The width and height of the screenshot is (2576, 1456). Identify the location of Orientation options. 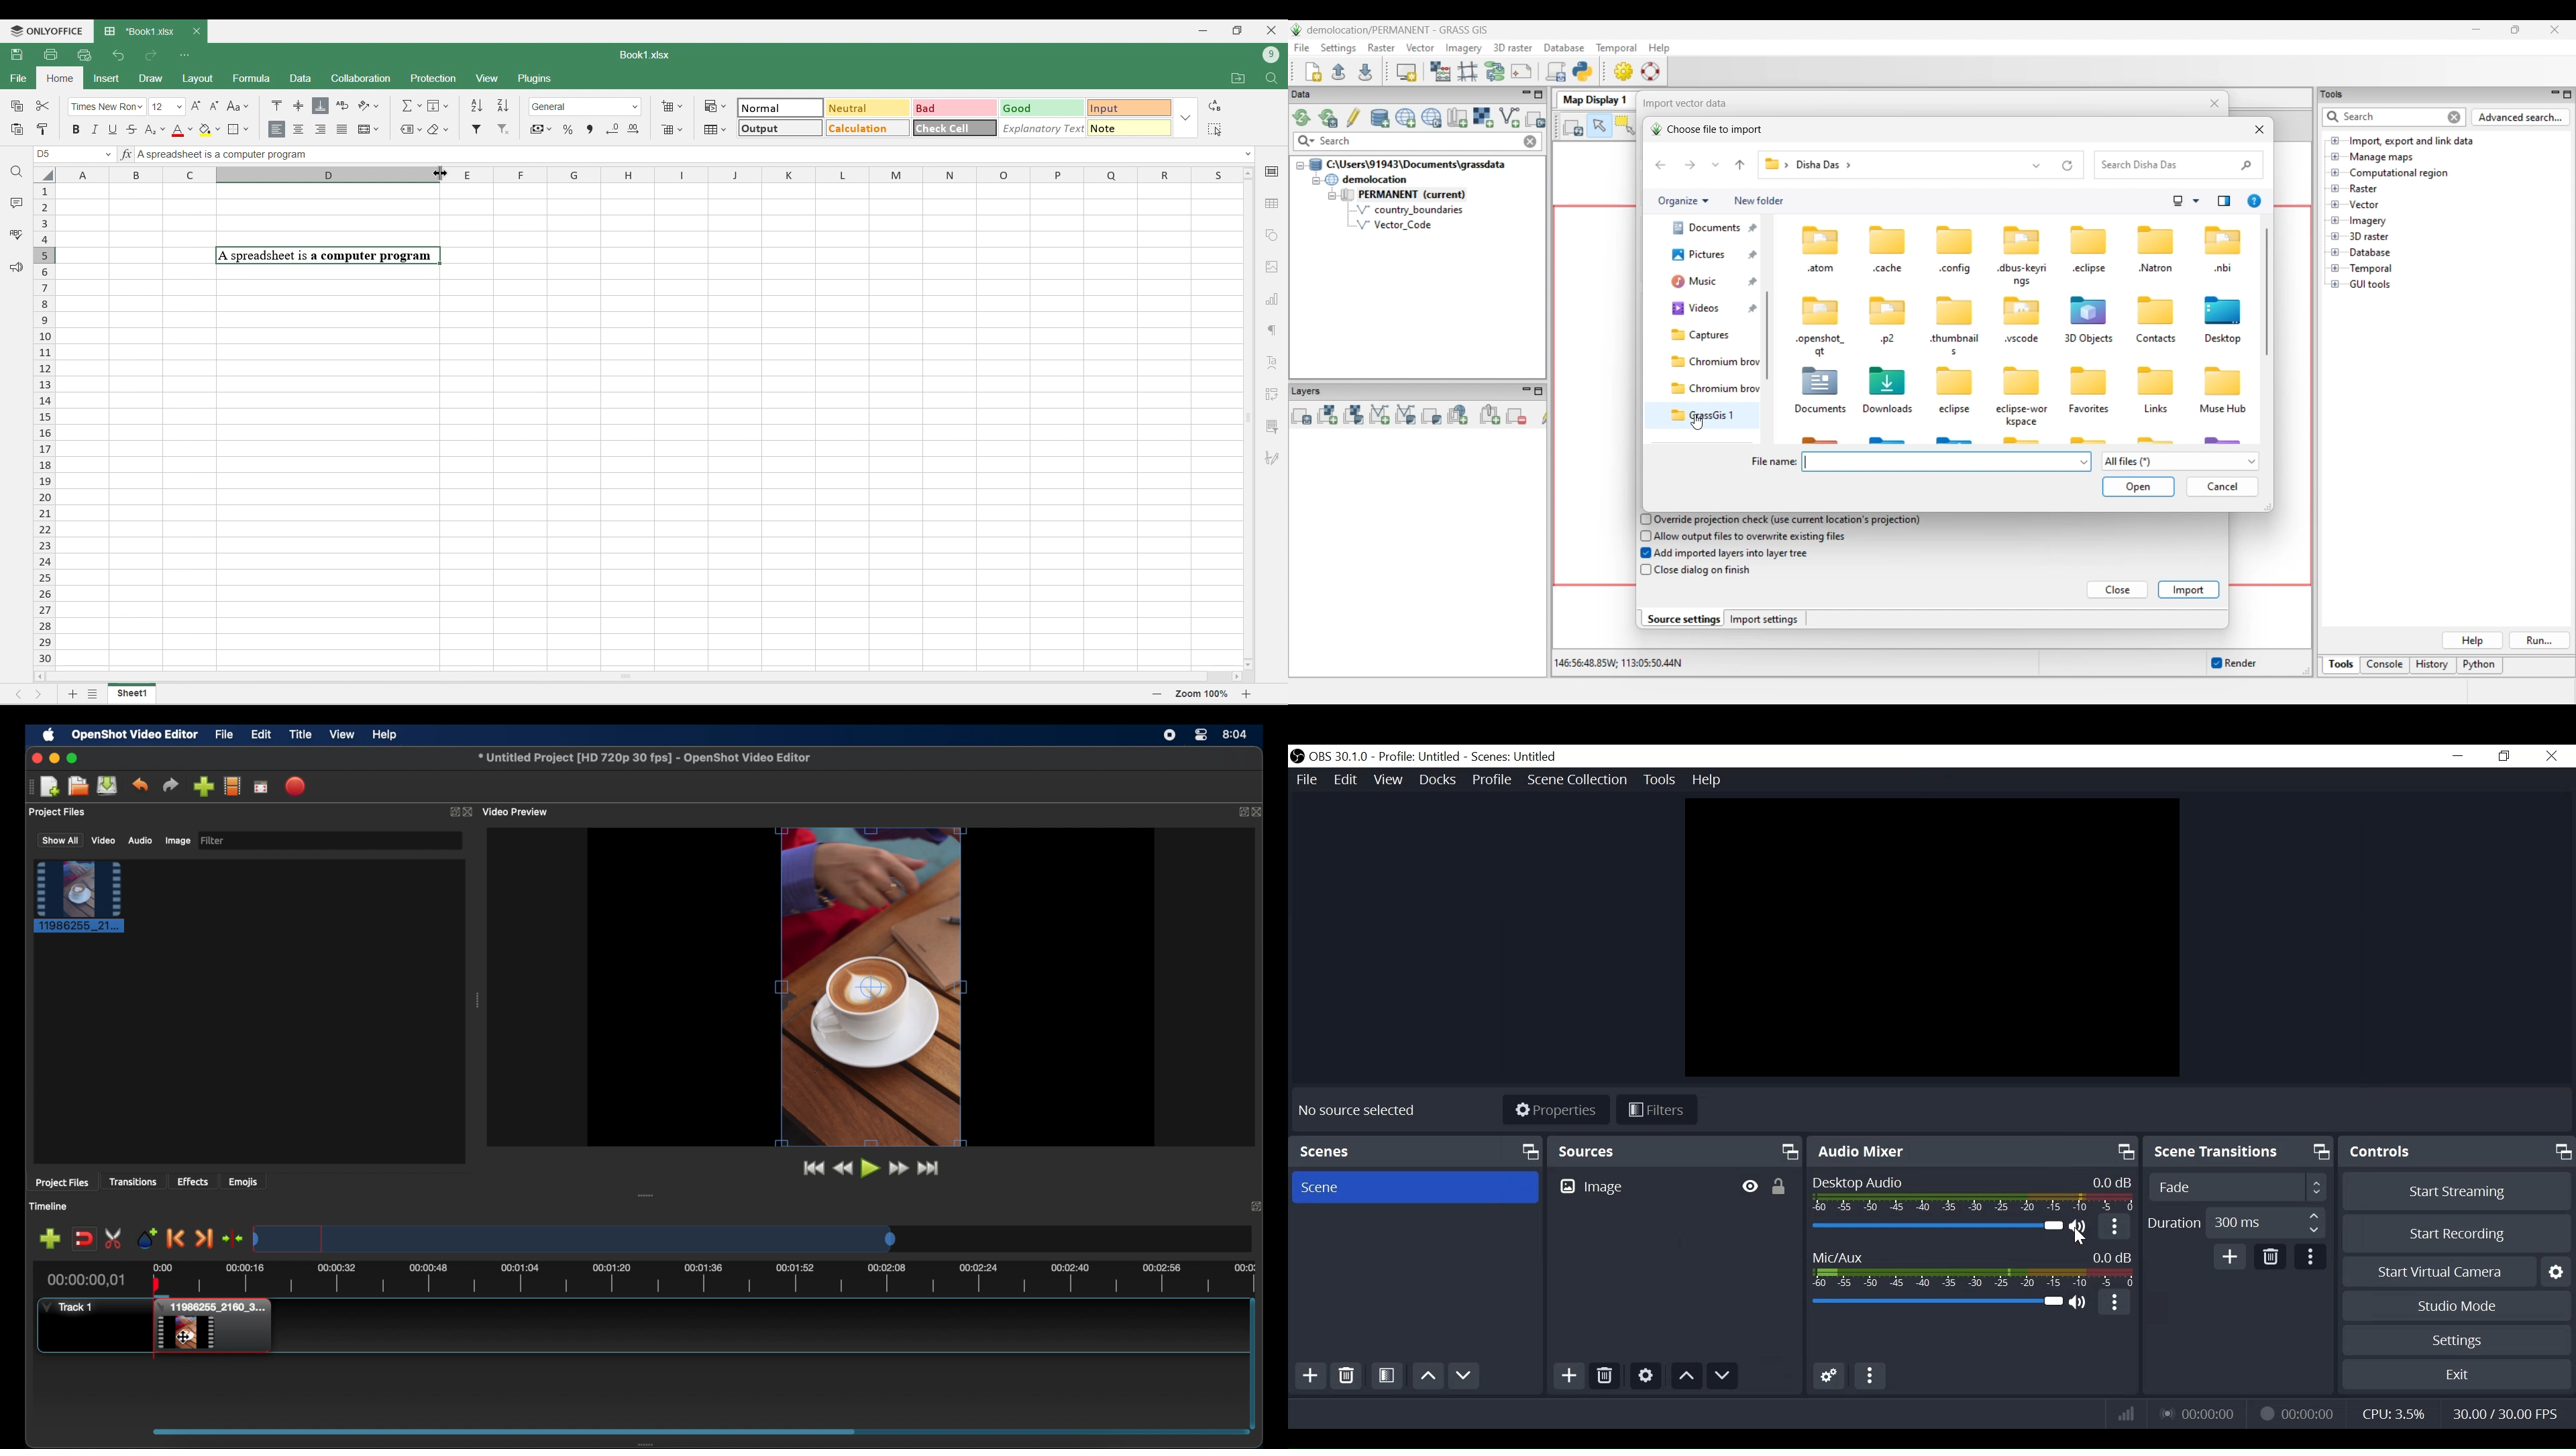
(369, 105).